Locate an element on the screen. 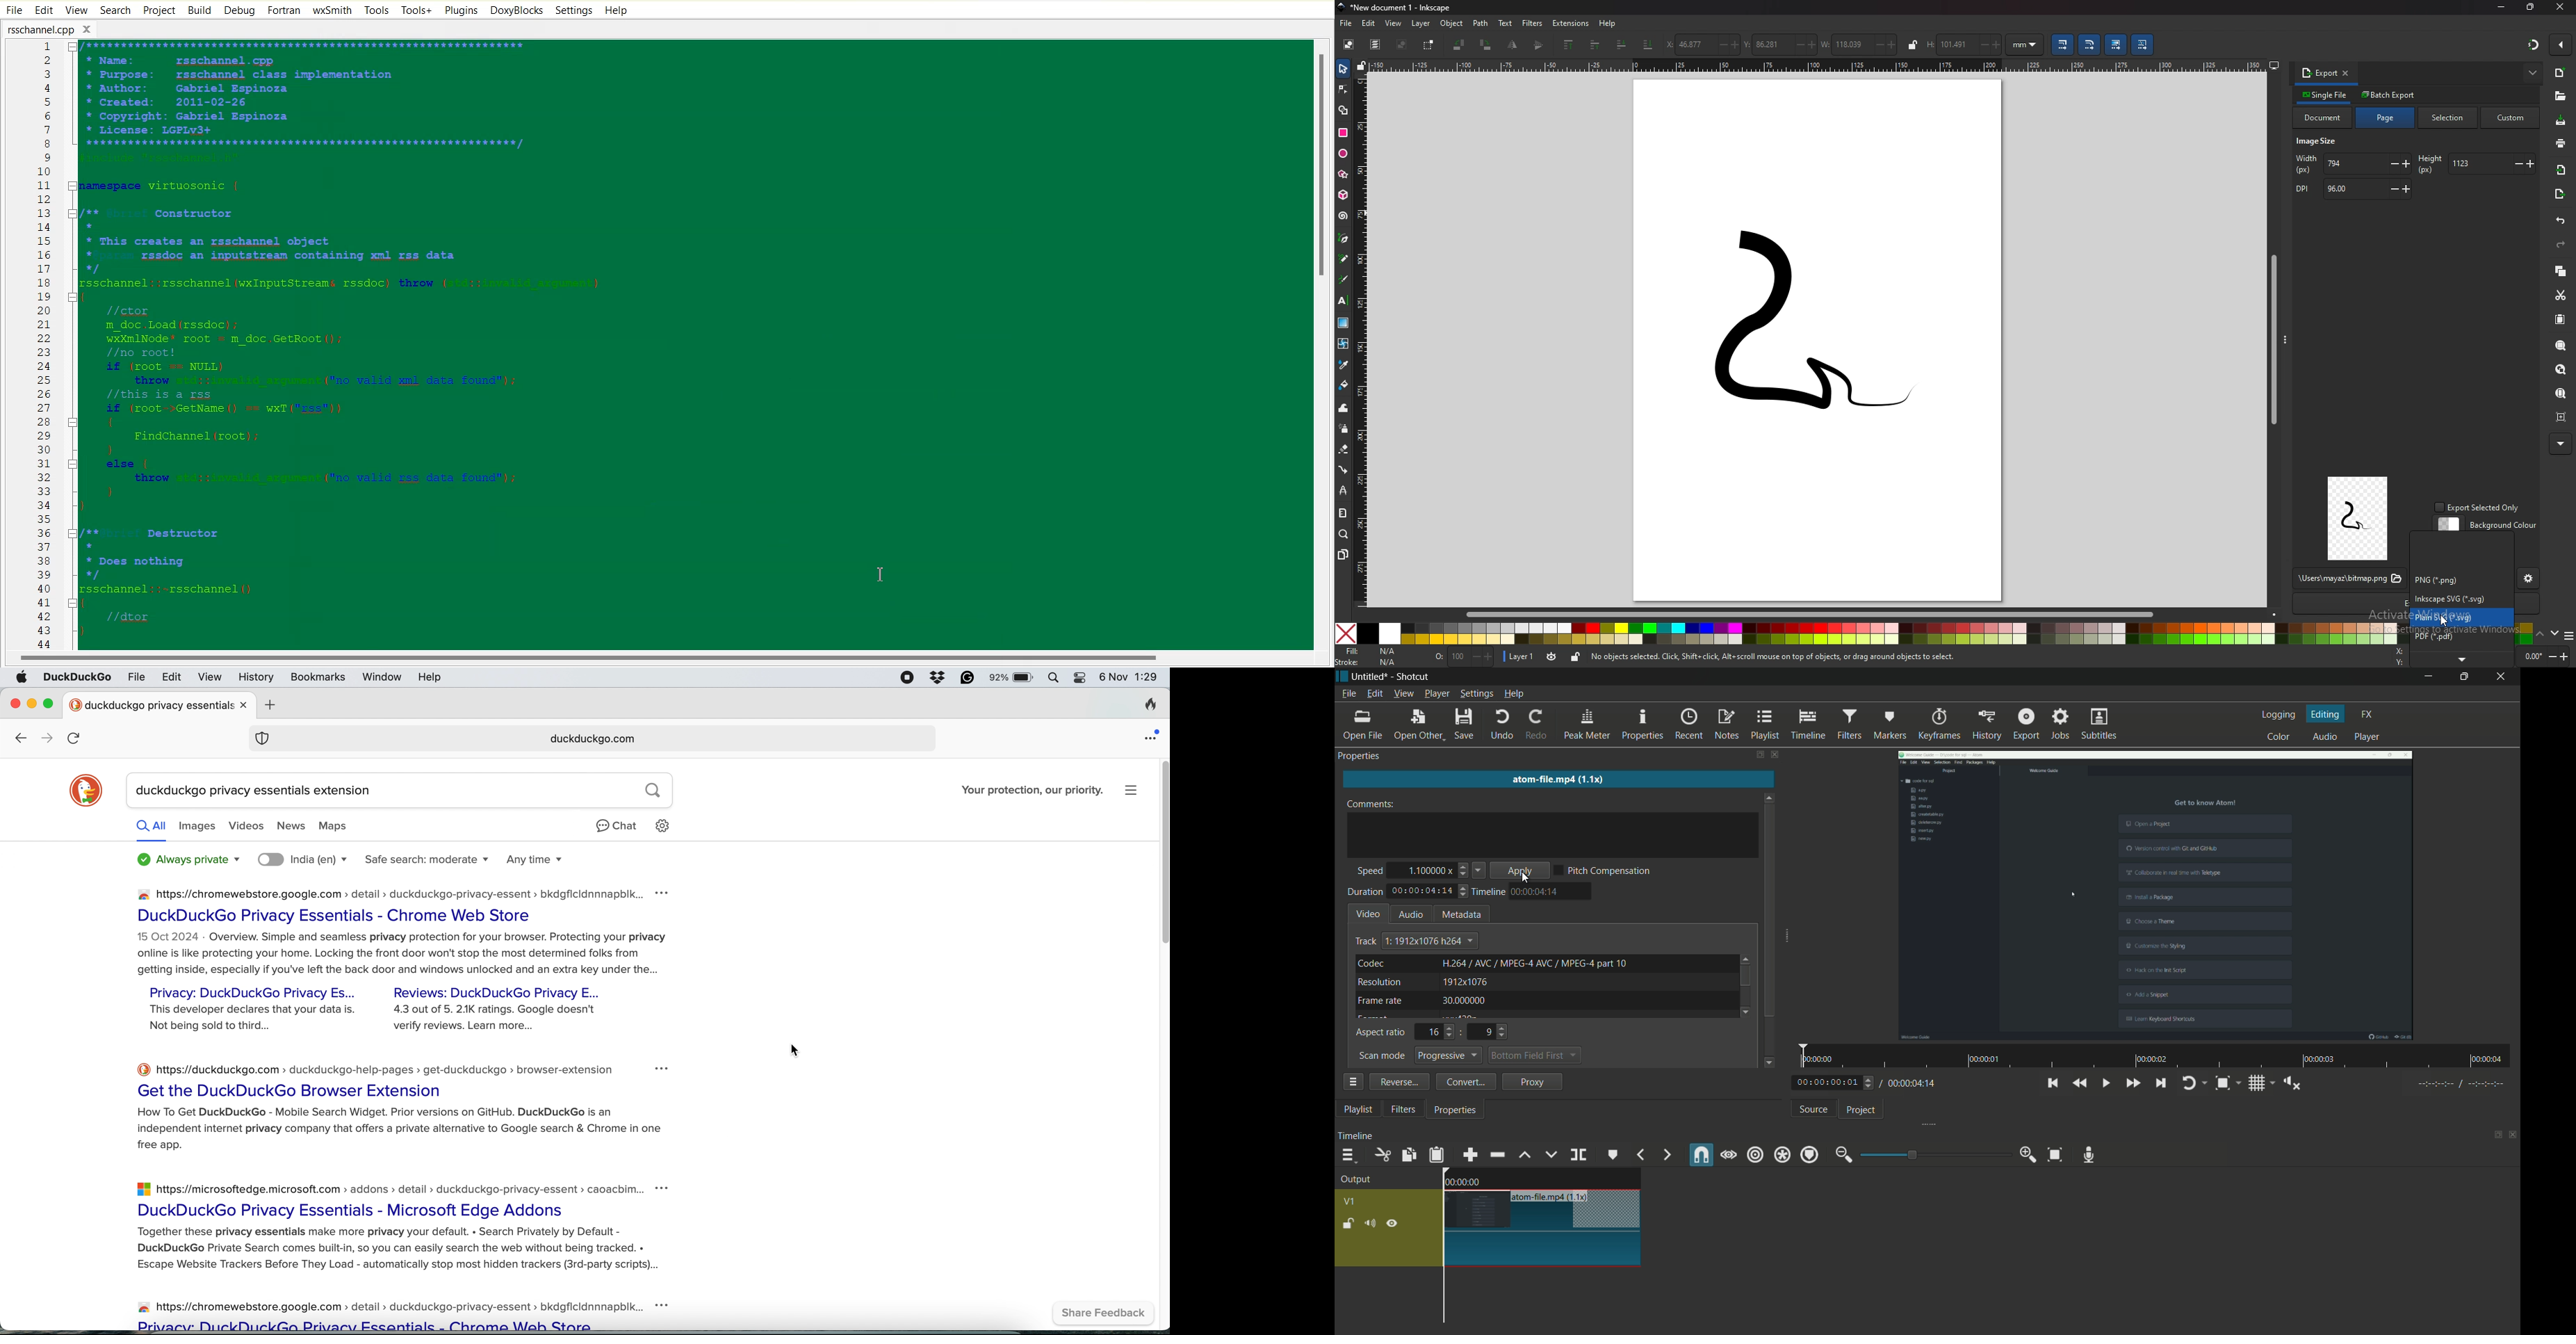 This screenshot has height=1344, width=2576. expand is located at coordinates (1925, 1125).